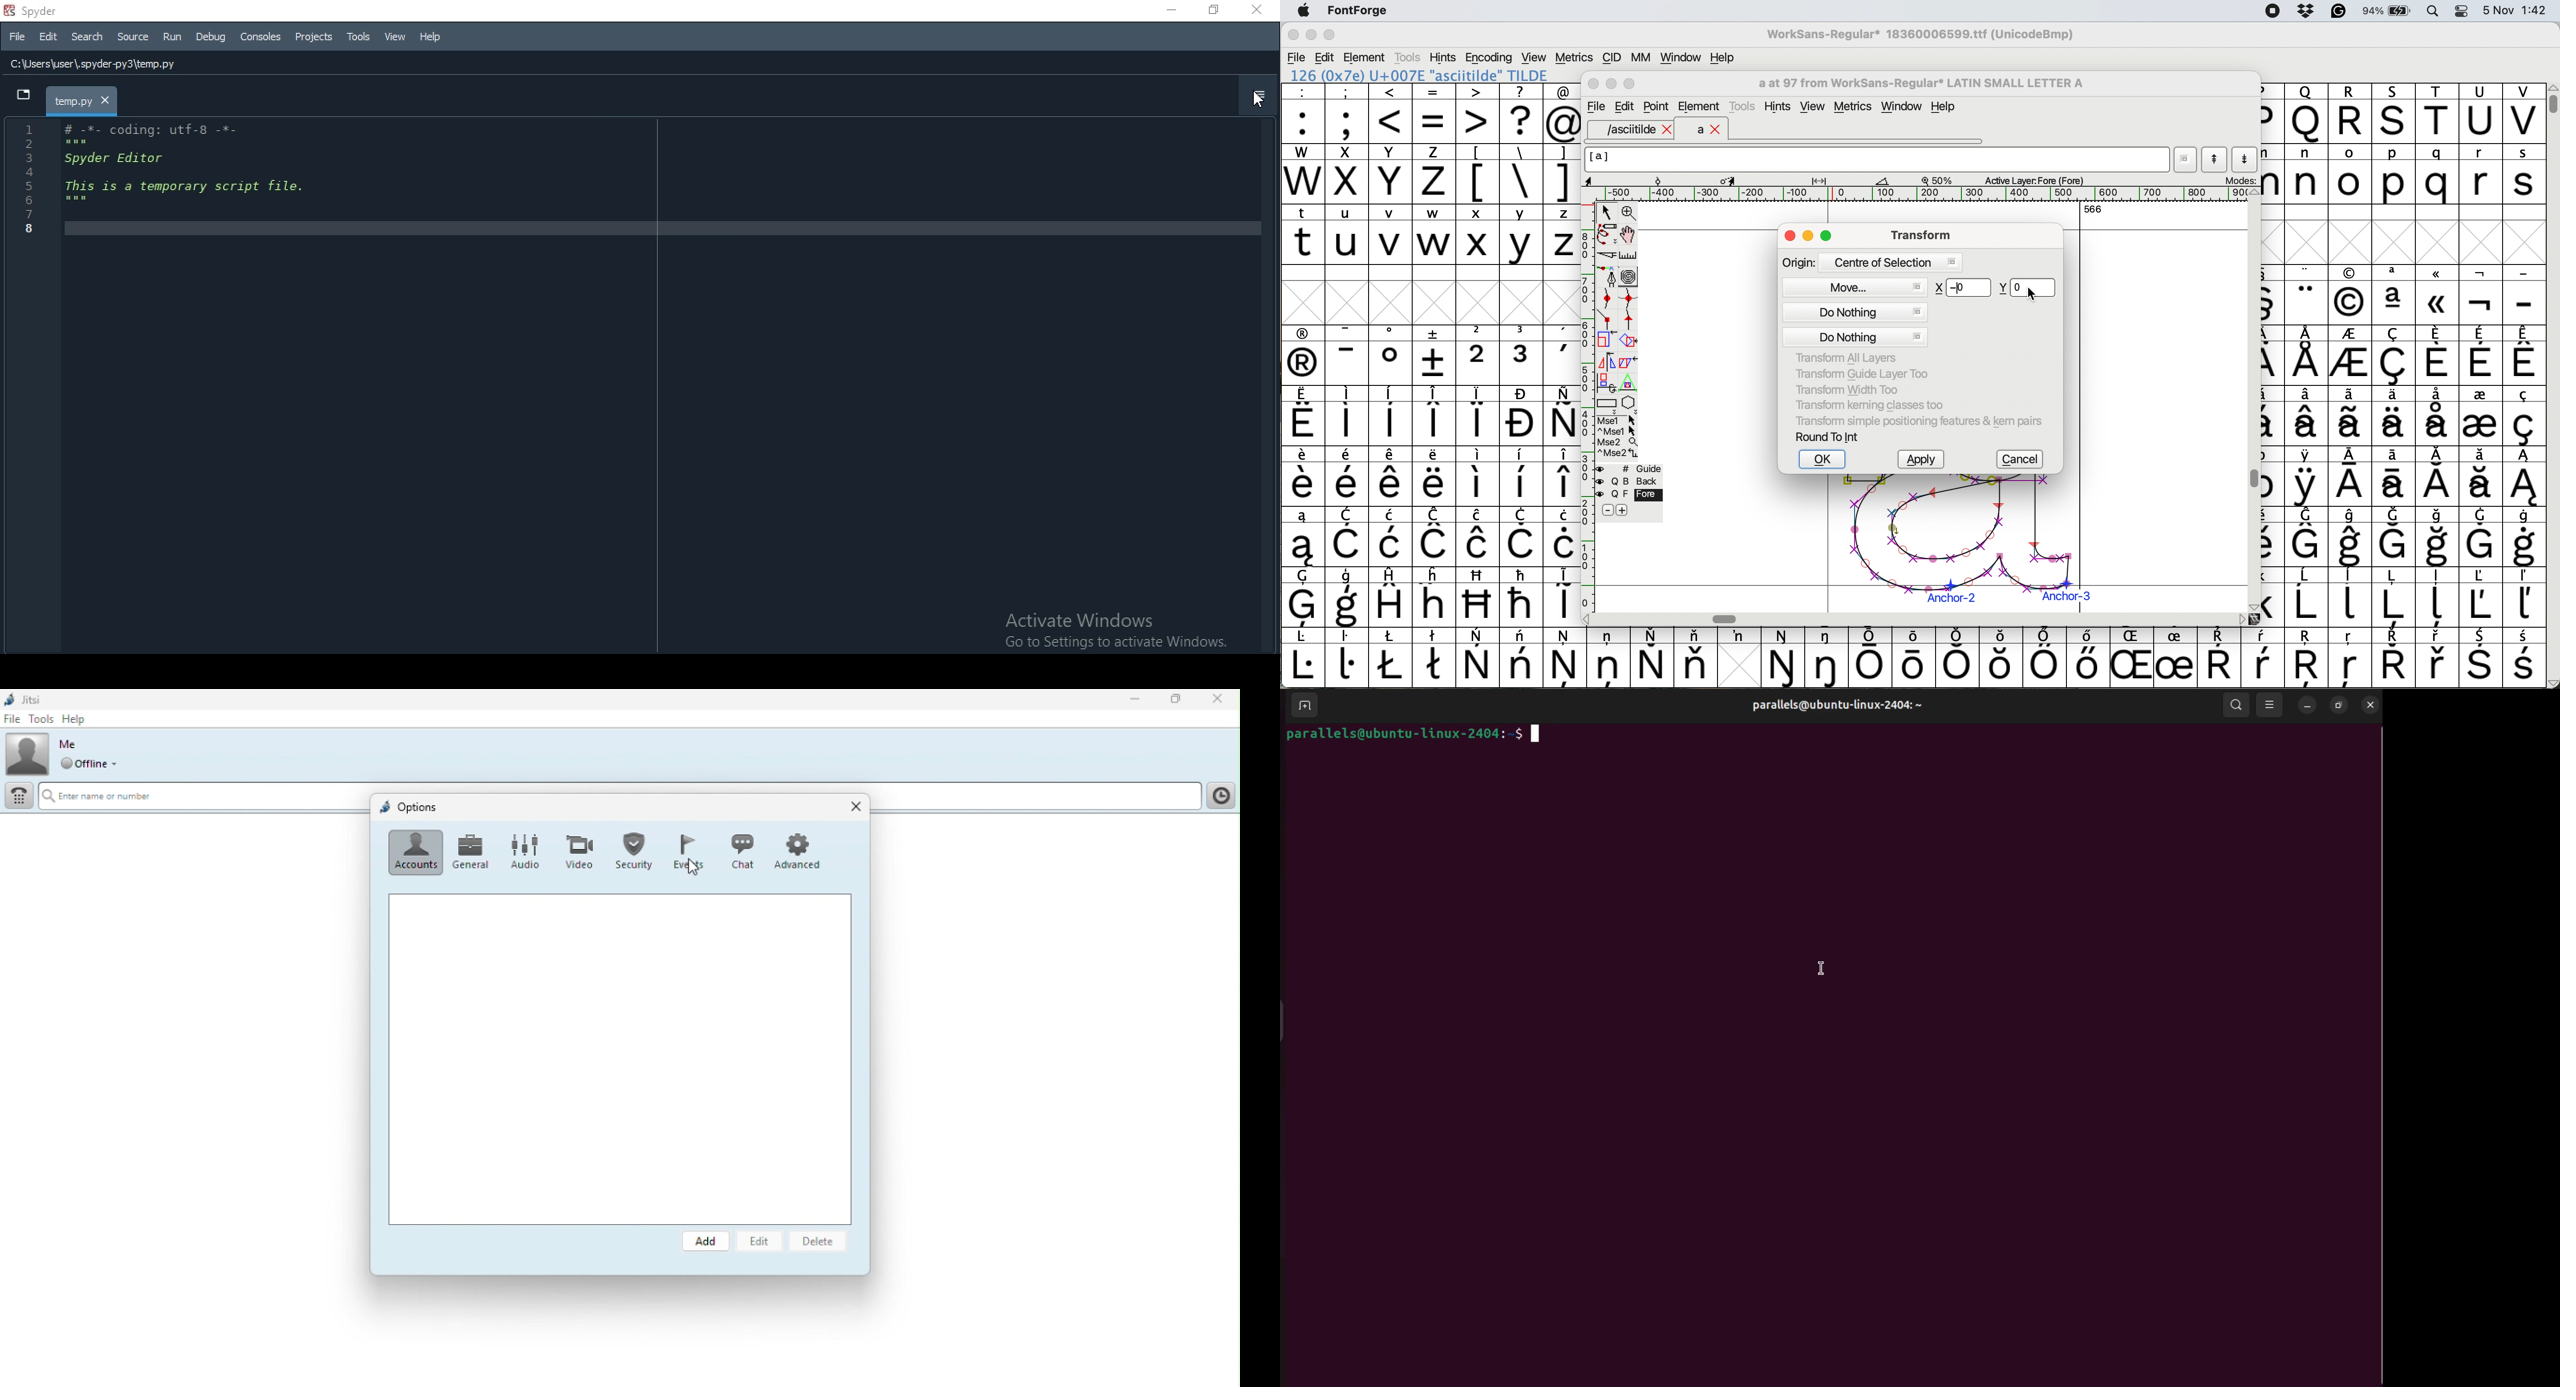 This screenshot has height=1400, width=2576. What do you see at coordinates (1532, 56) in the screenshot?
I see `view` at bounding box center [1532, 56].